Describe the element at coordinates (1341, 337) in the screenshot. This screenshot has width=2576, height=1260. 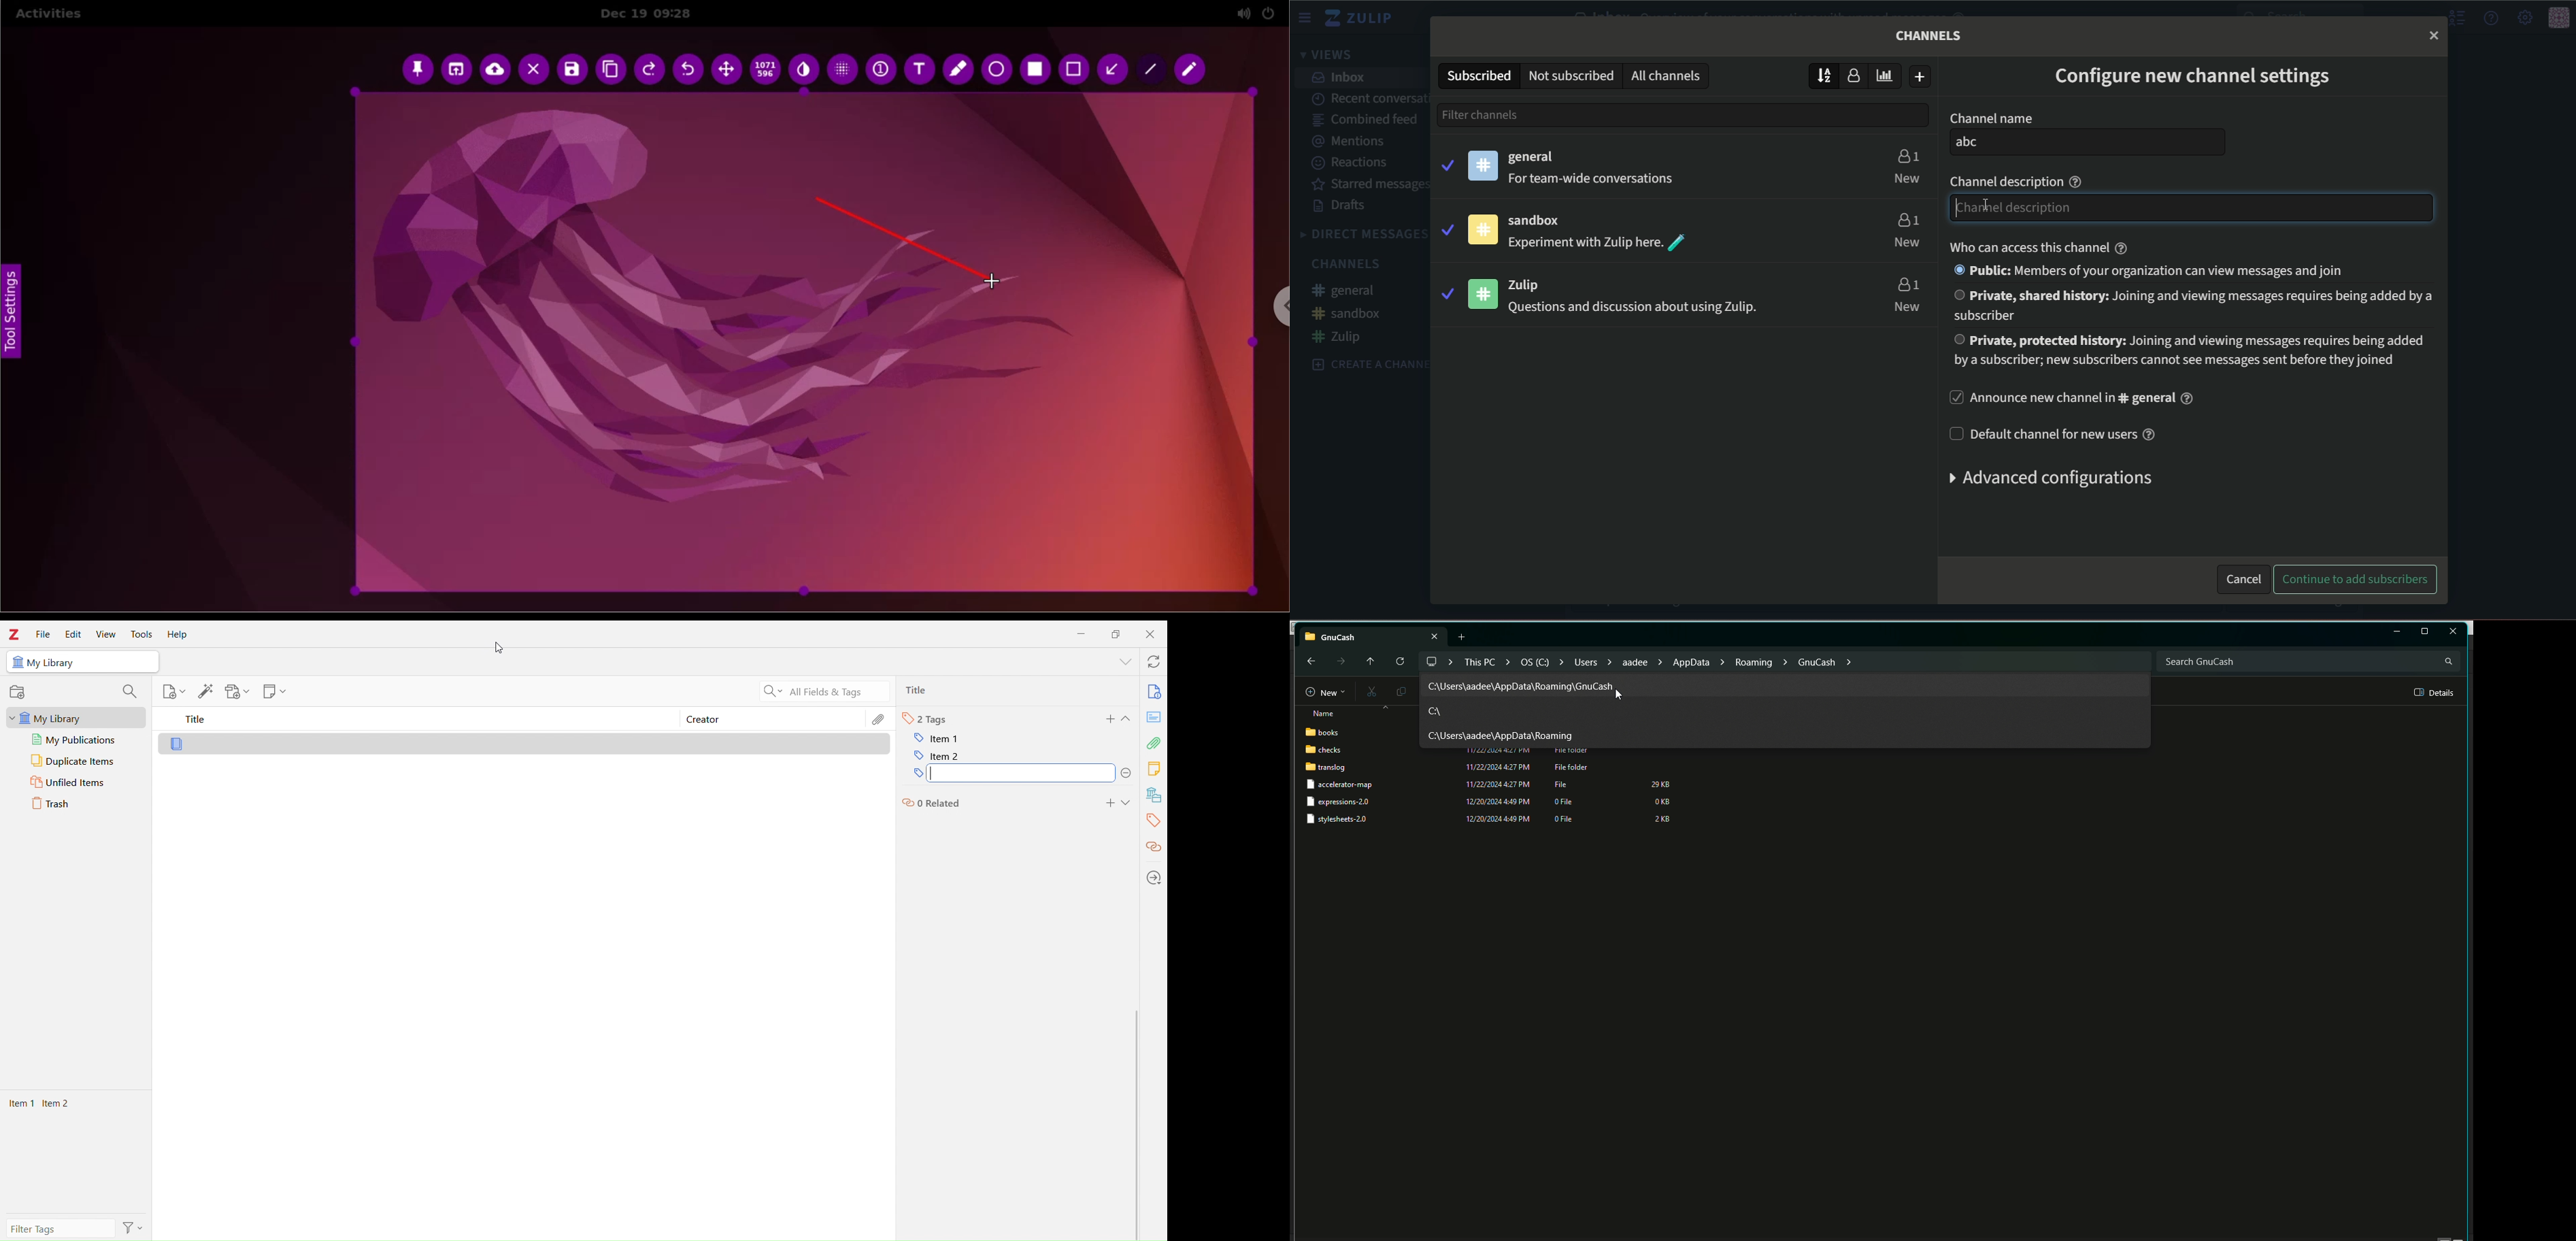
I see `#zulip` at that location.